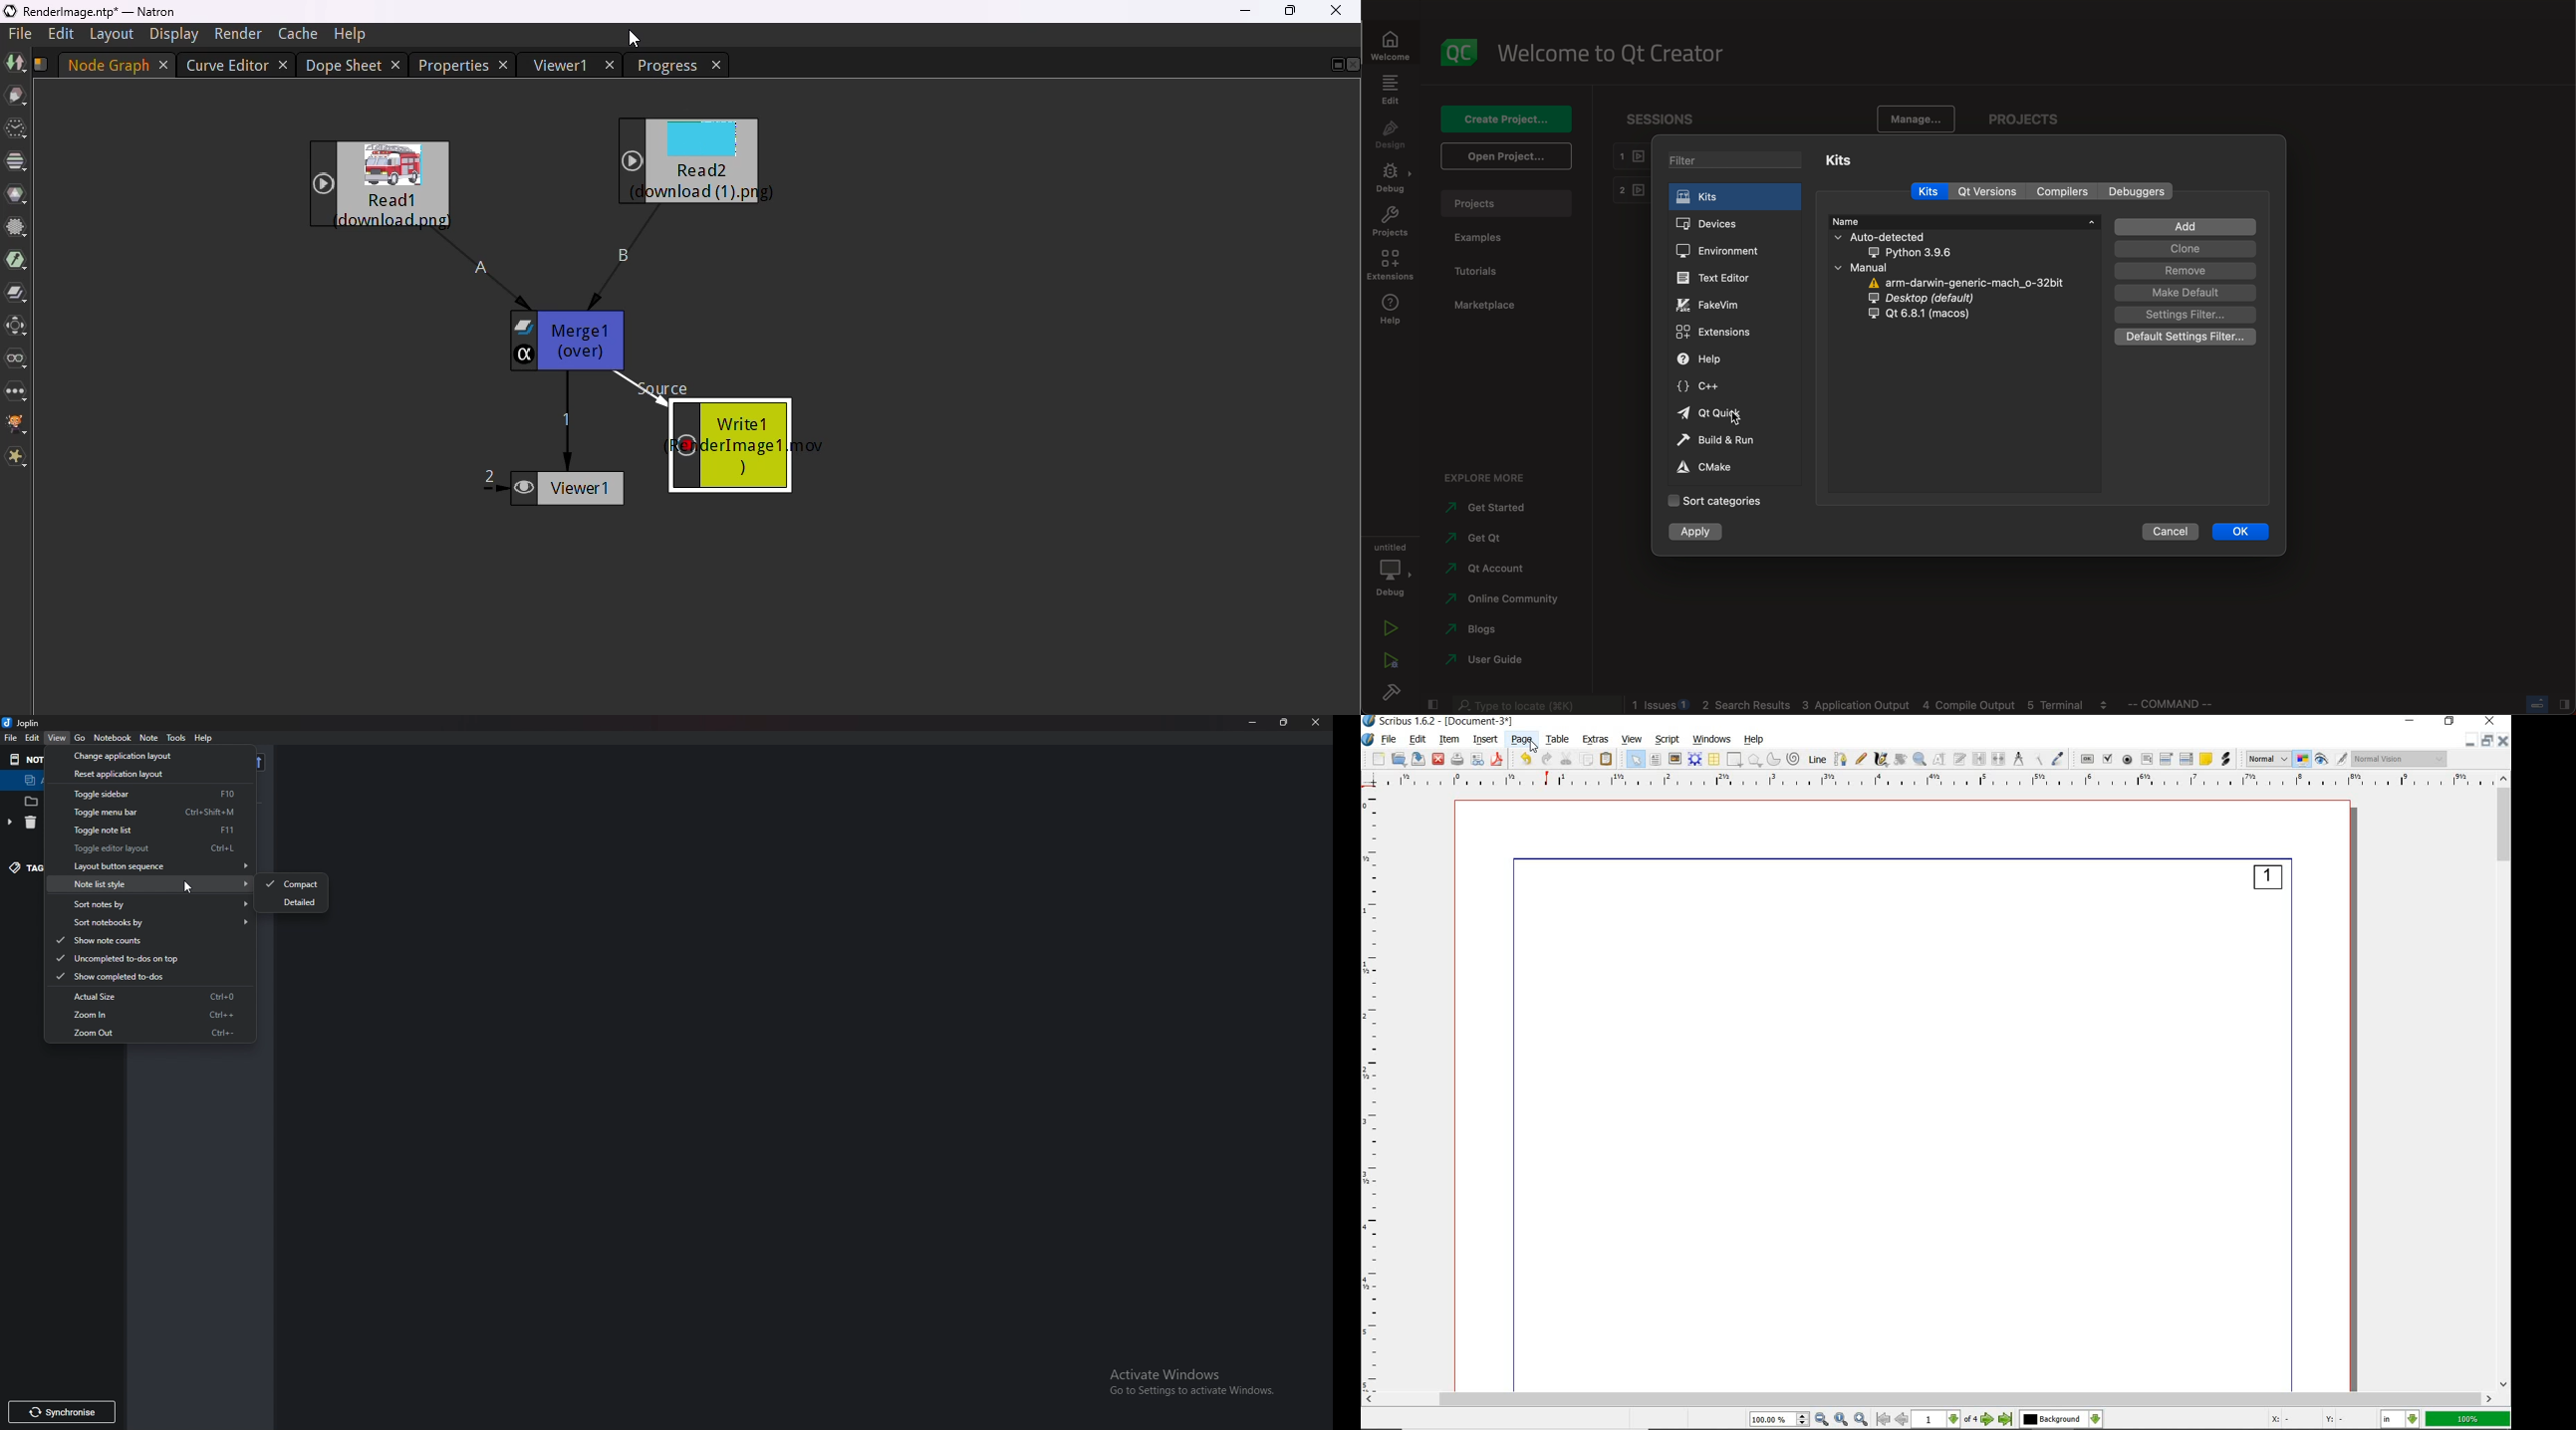 Image resolution: width=2576 pixels, height=1456 pixels. What do you see at coordinates (170, 849) in the screenshot?
I see `toggle editor layout` at bounding box center [170, 849].